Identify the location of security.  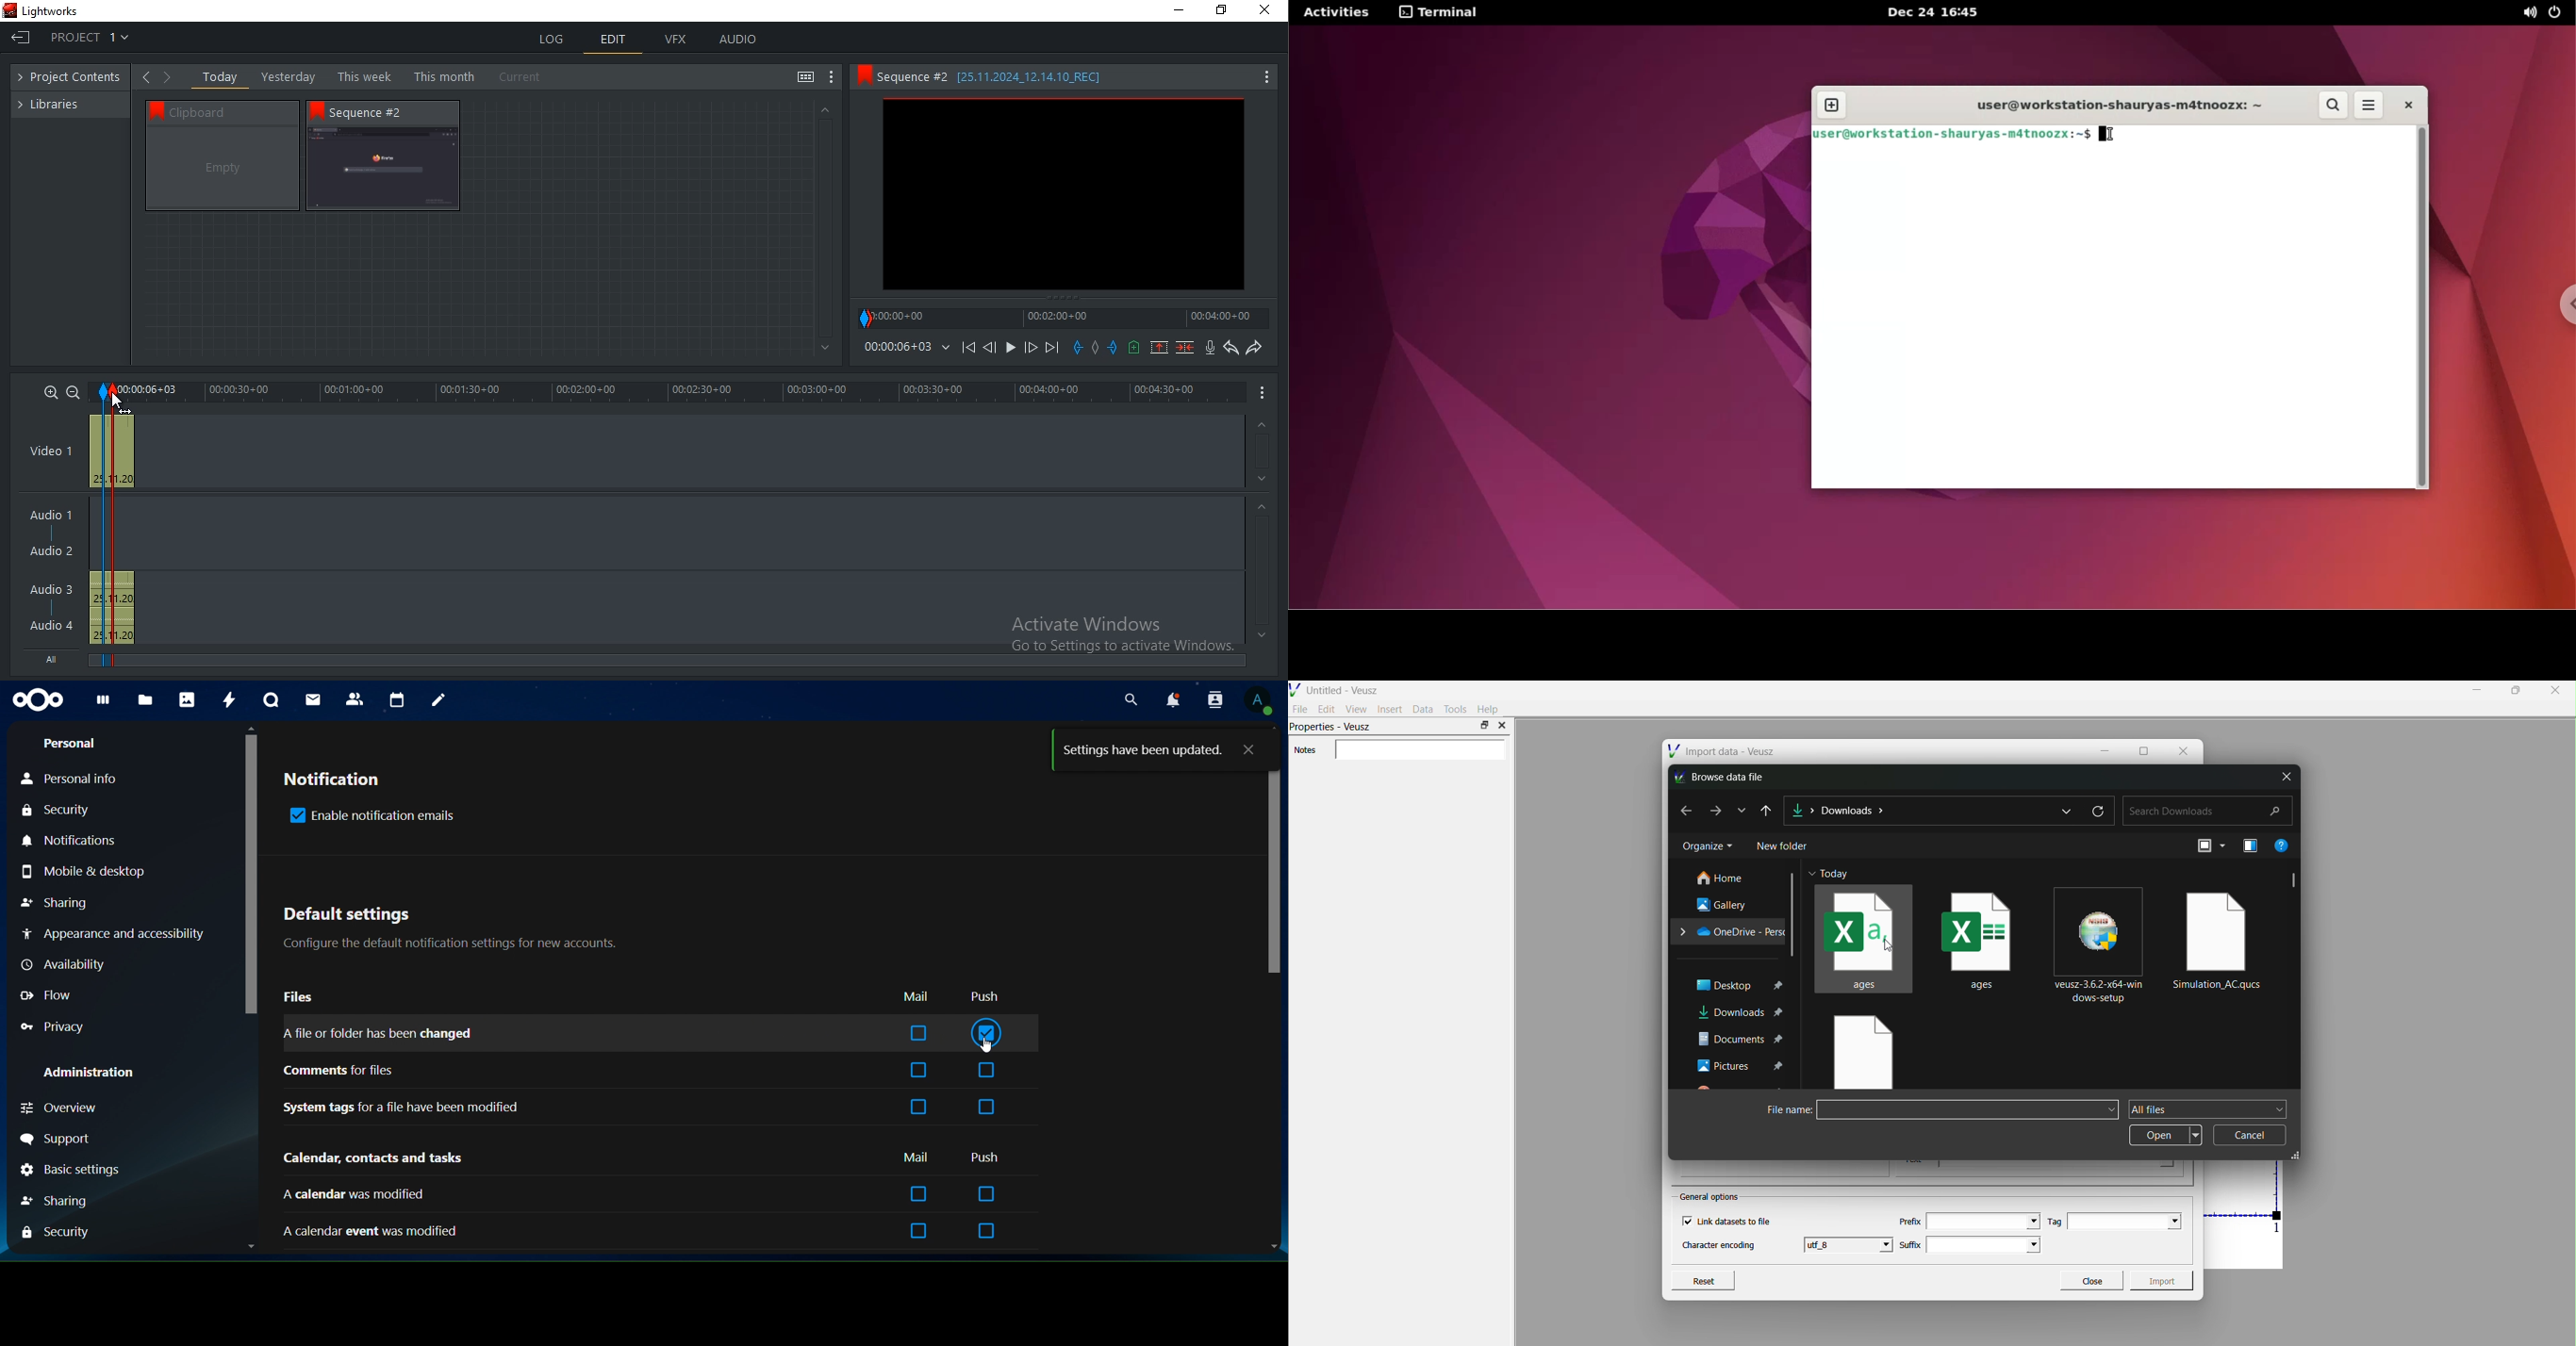
(52, 806).